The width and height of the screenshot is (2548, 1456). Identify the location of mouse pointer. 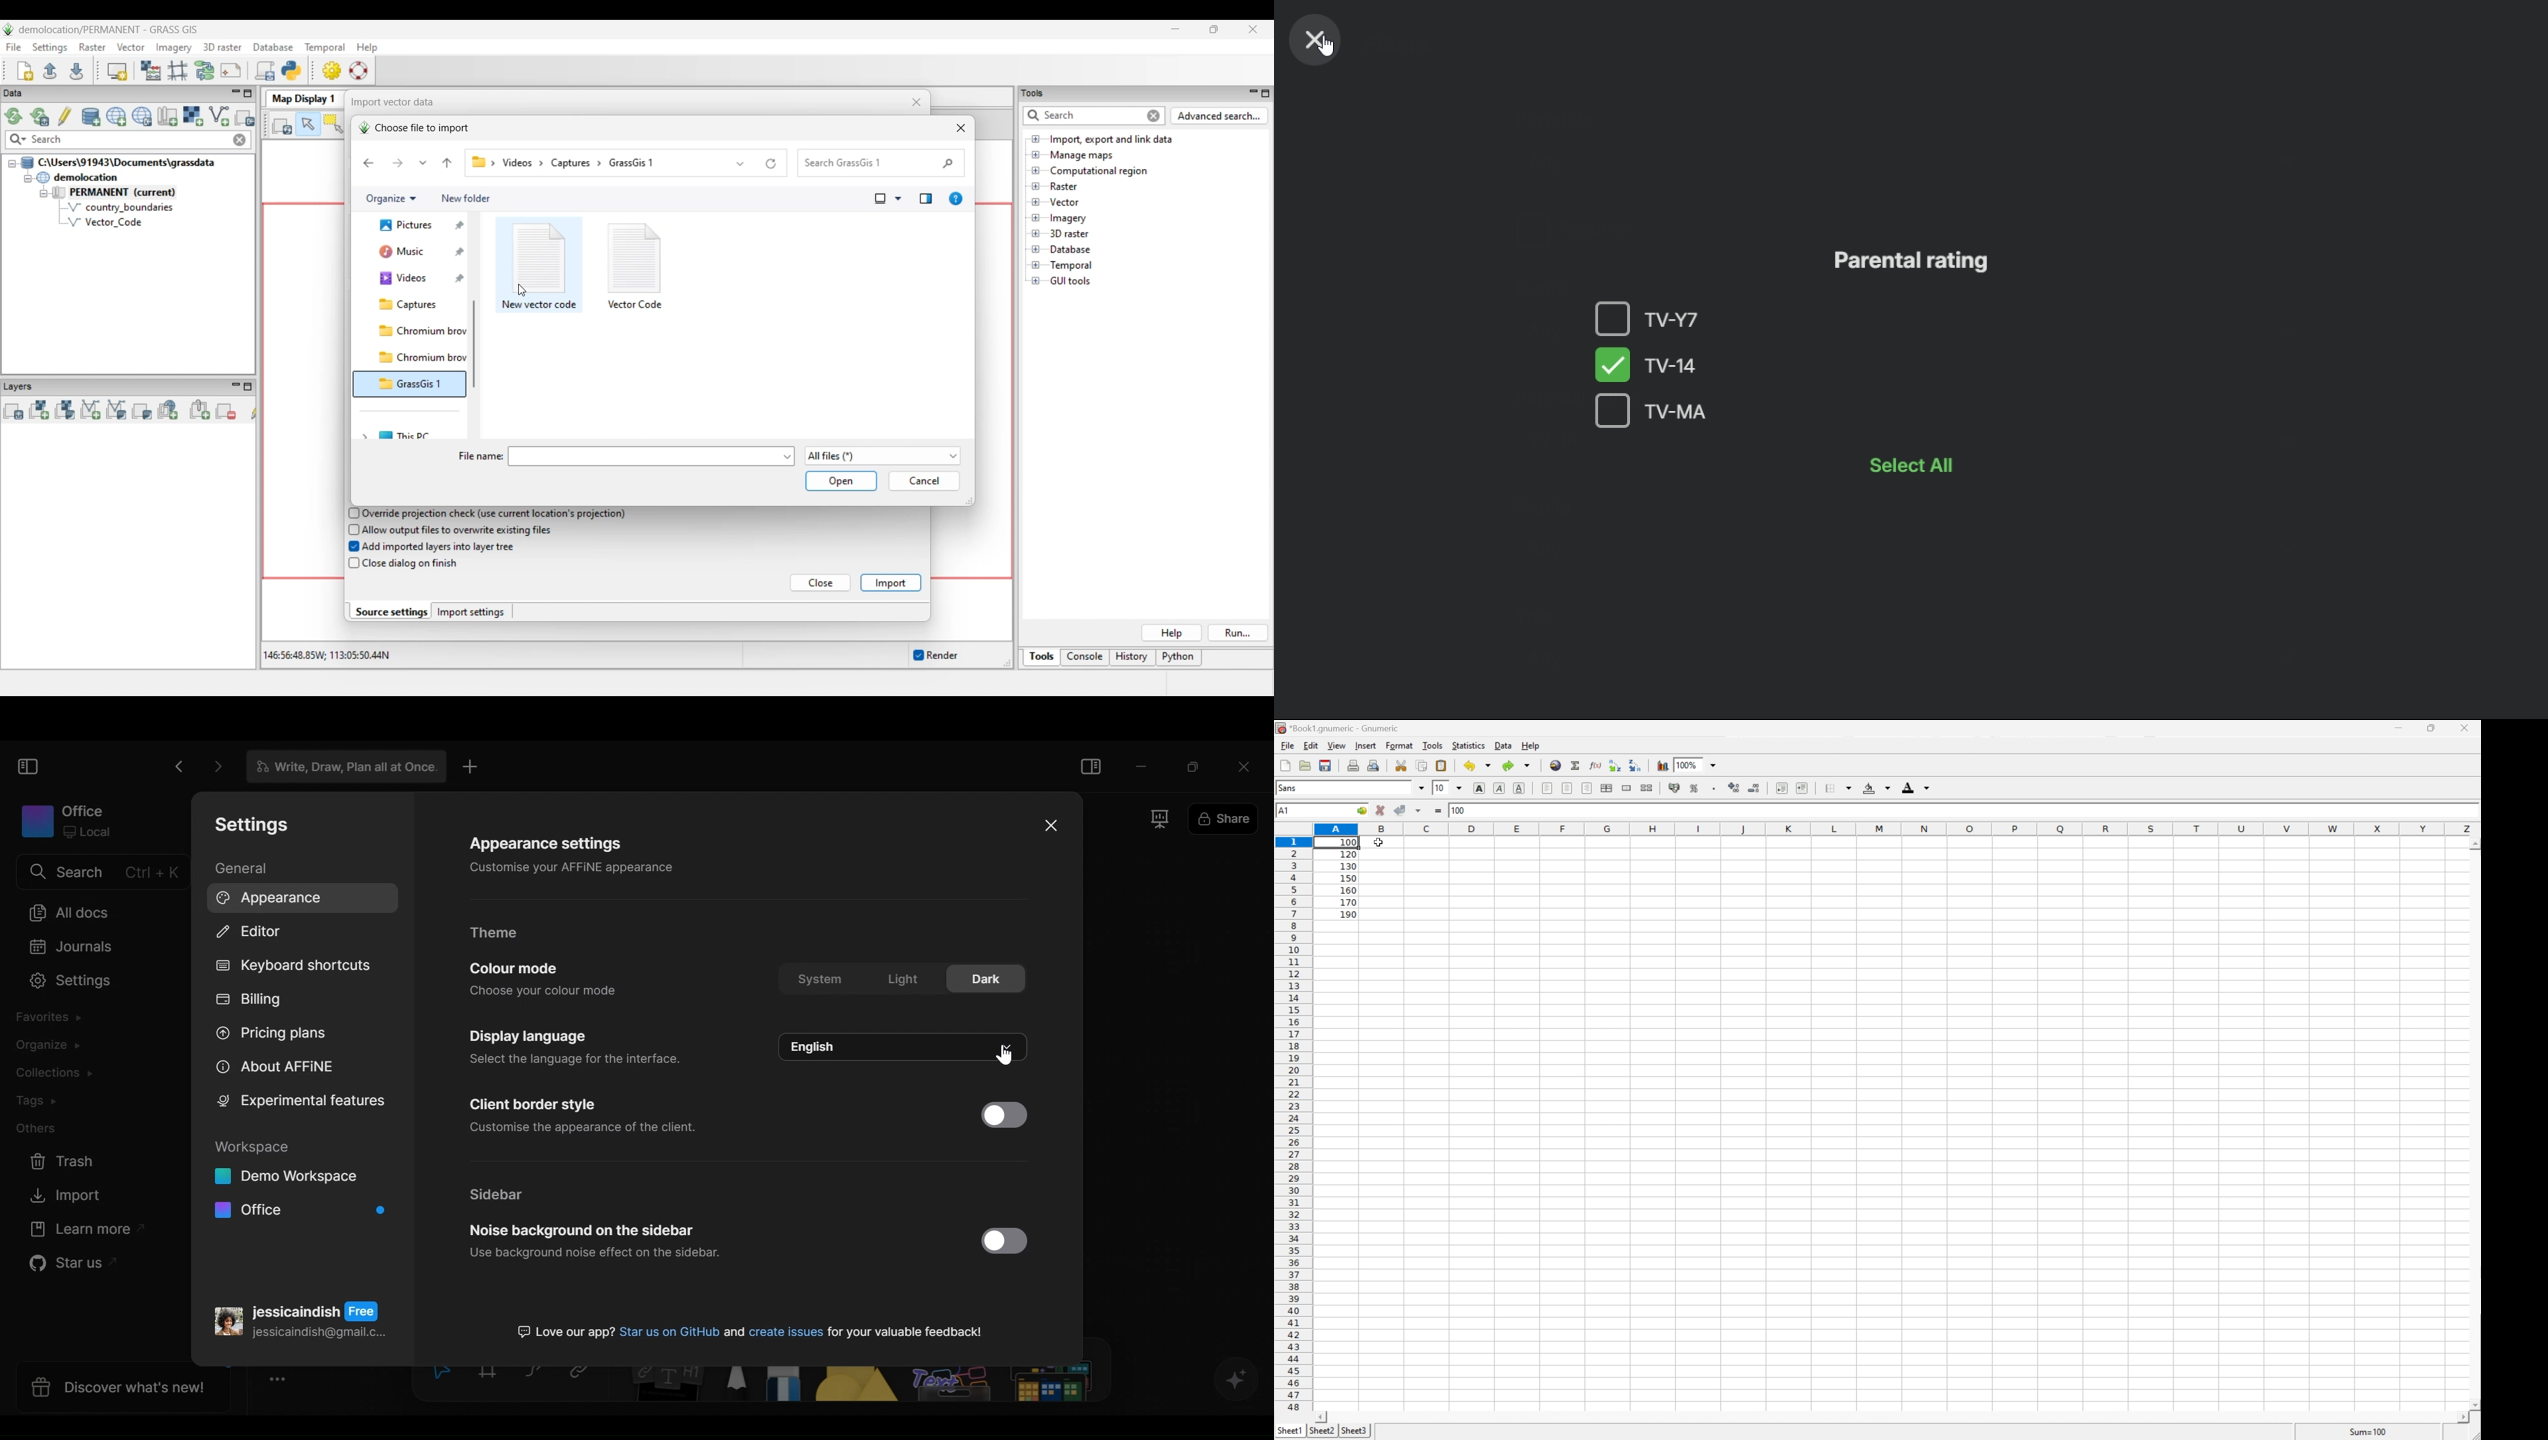
(1328, 49).